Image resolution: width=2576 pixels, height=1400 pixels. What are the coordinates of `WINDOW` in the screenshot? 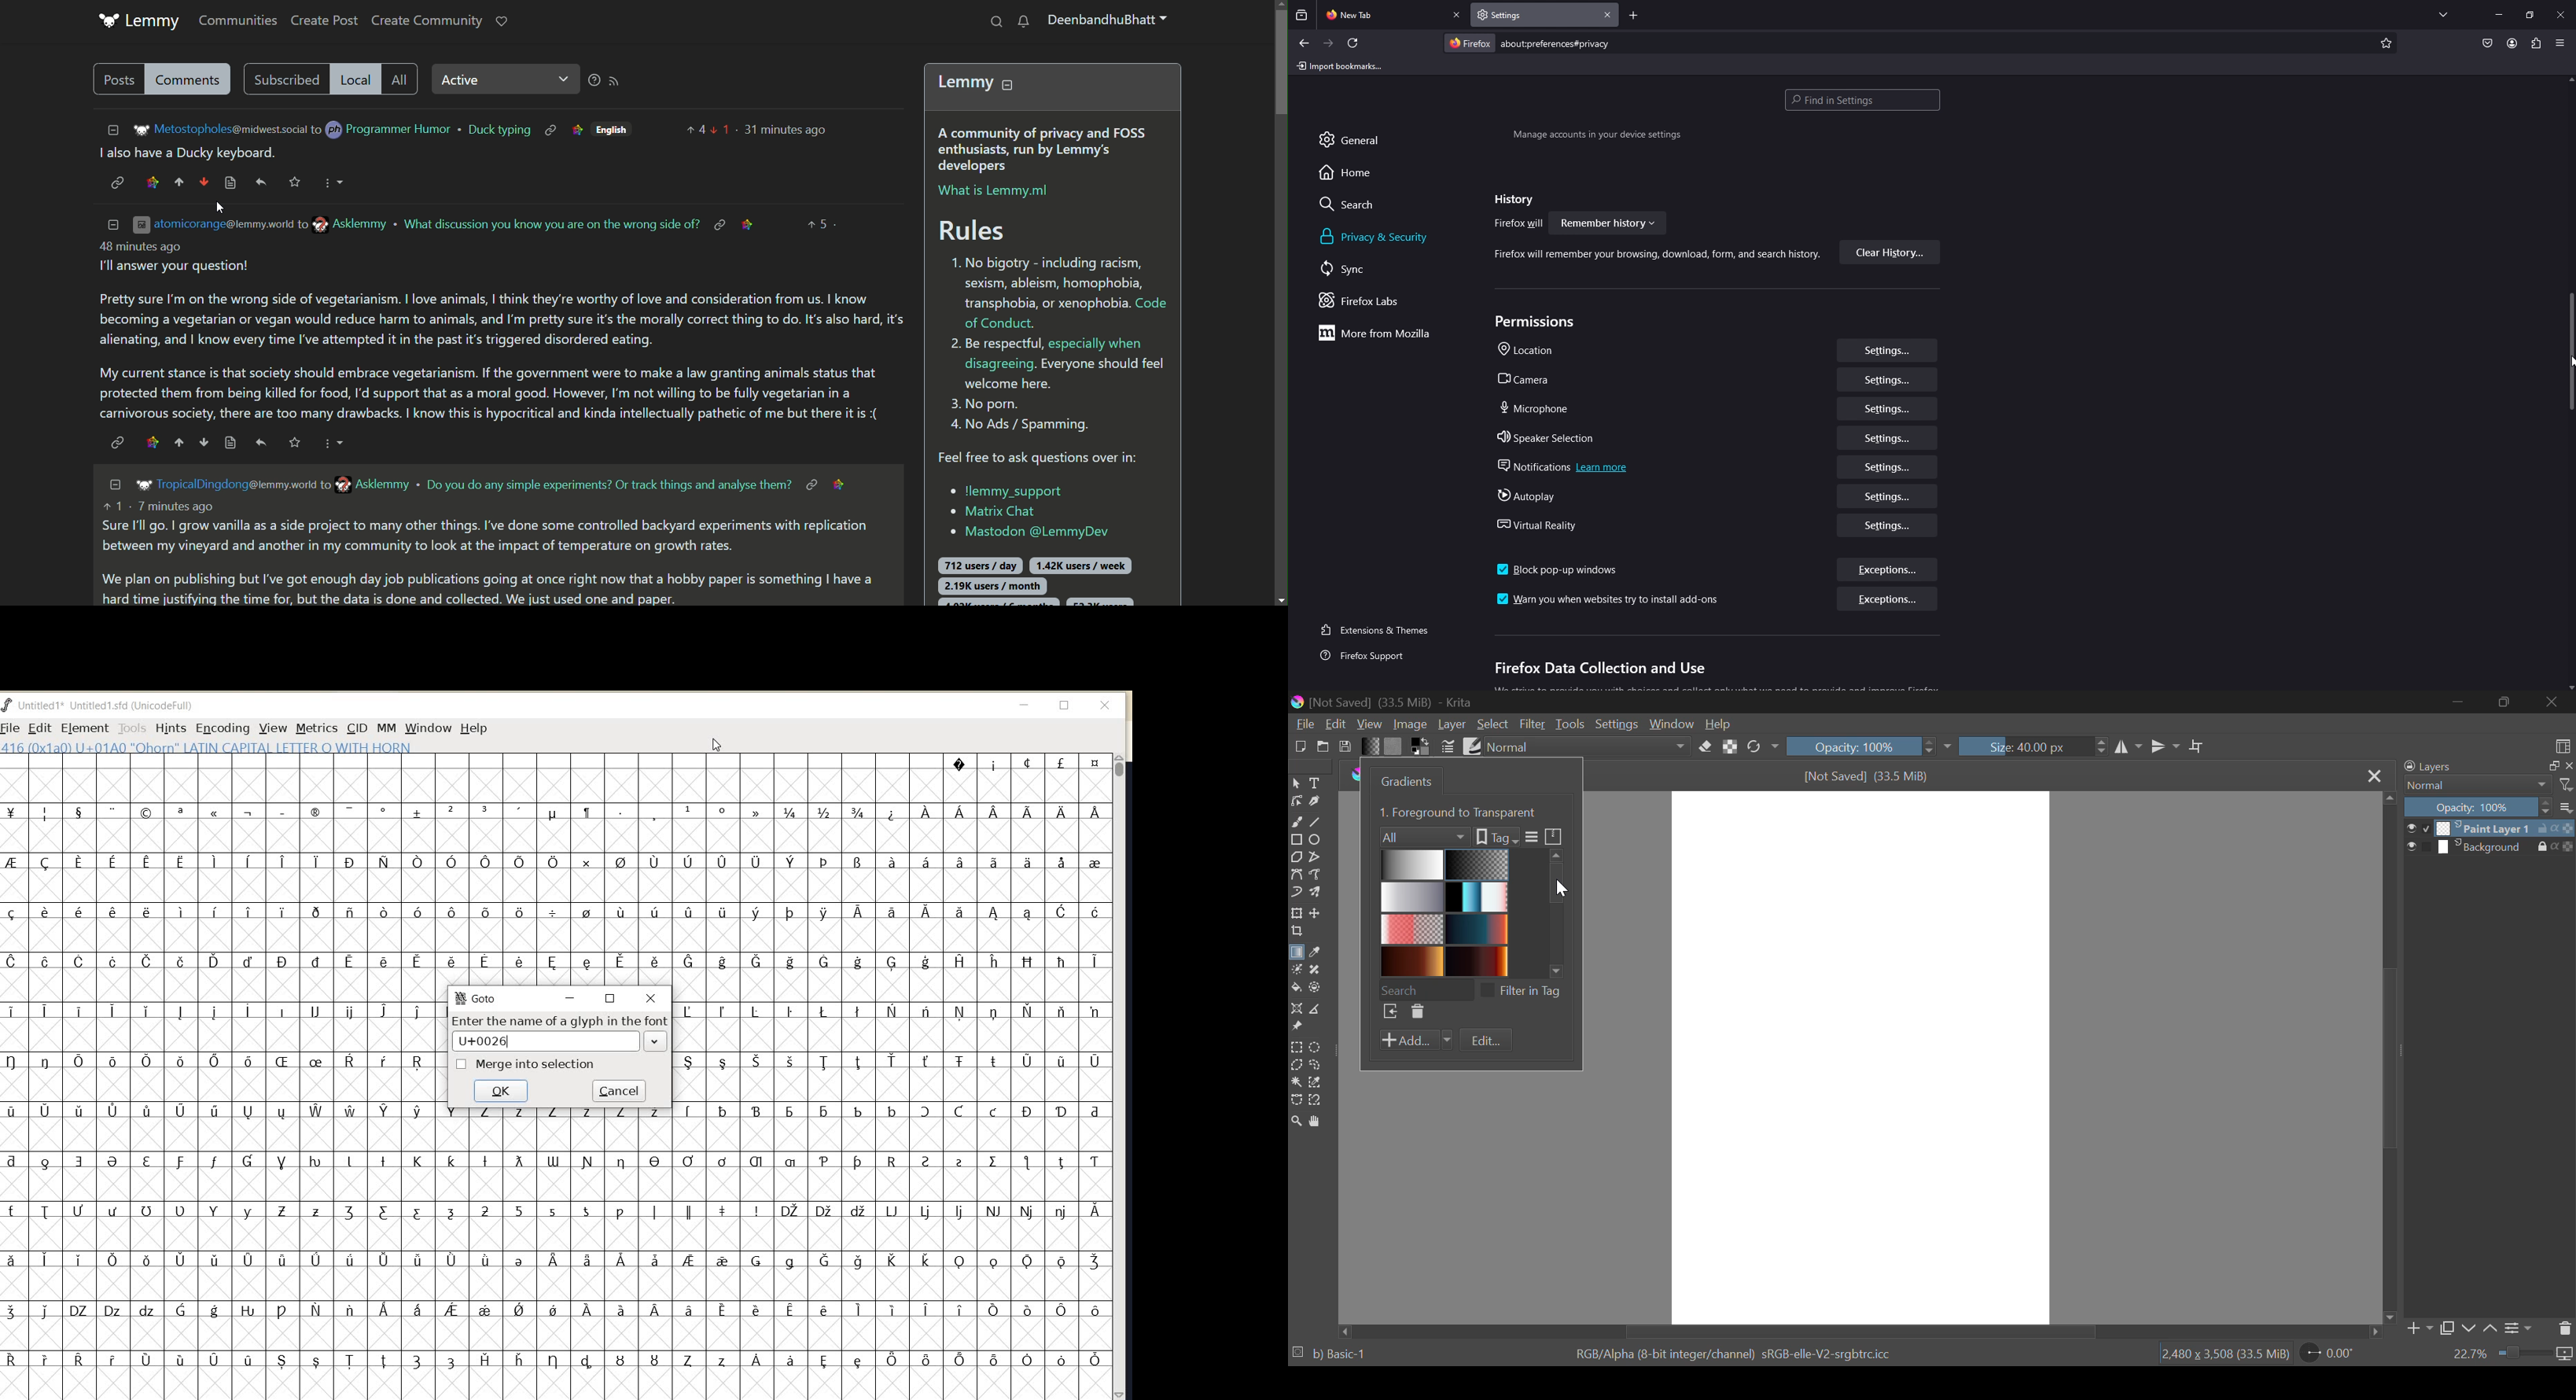 It's located at (429, 728).